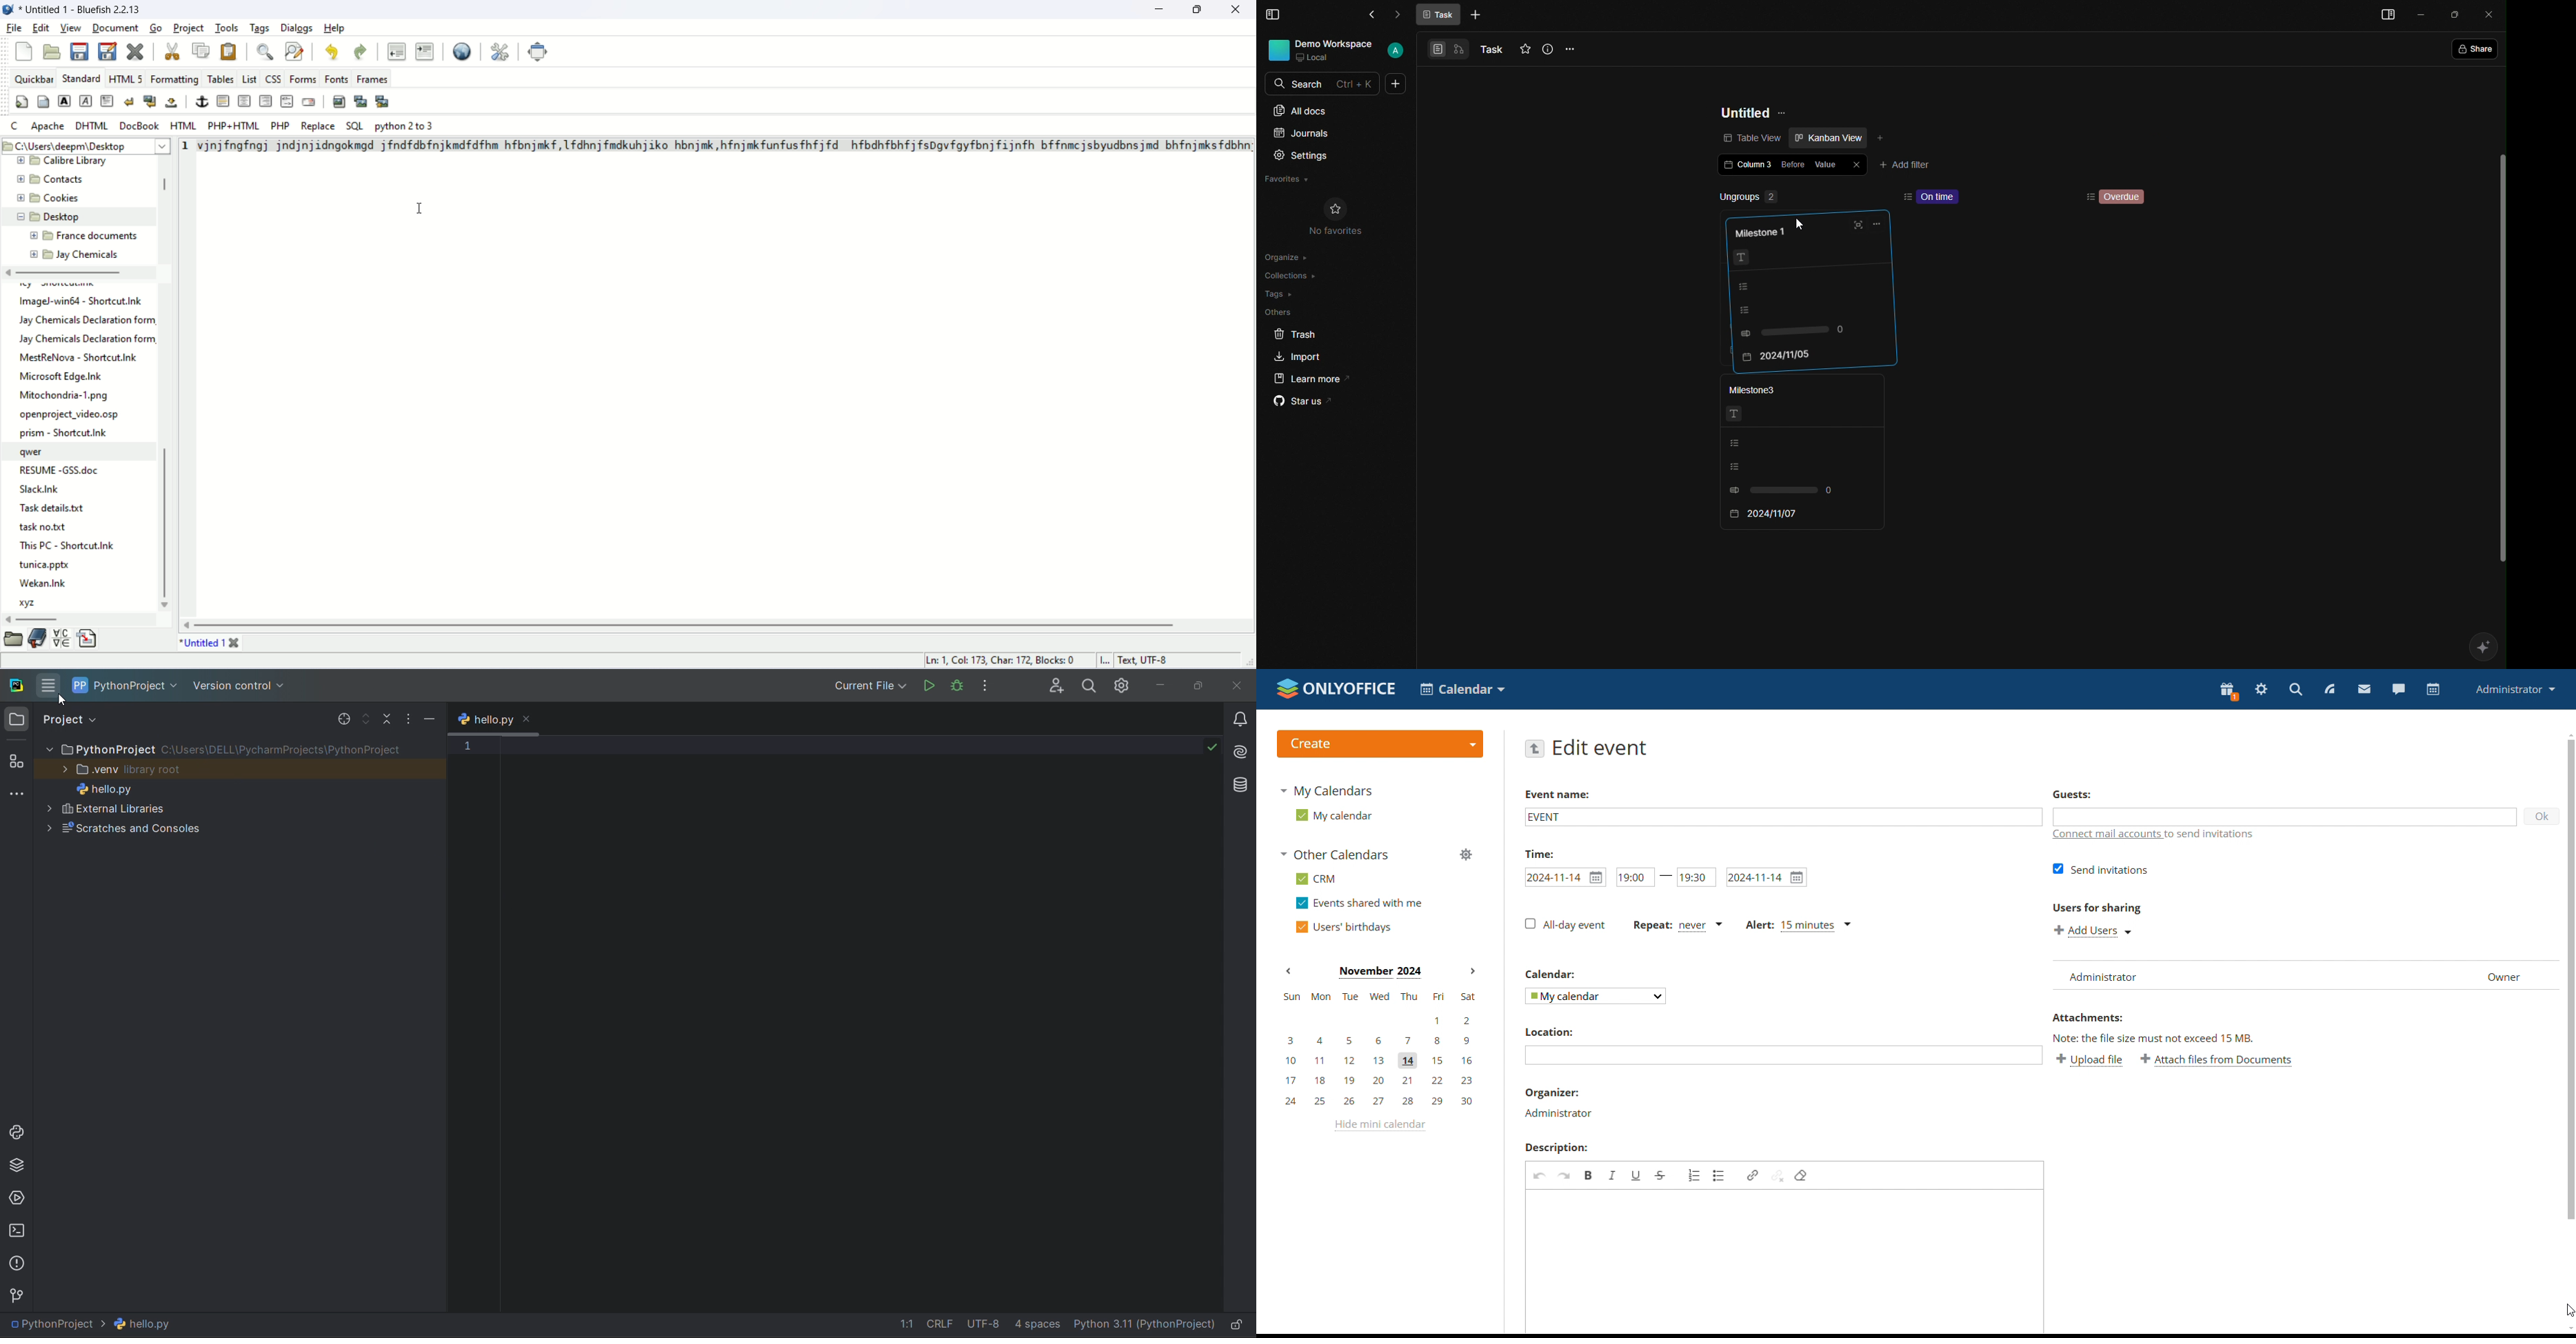 This screenshot has width=2576, height=1344. Describe the element at coordinates (1553, 974) in the screenshot. I see `calendar:` at that location.